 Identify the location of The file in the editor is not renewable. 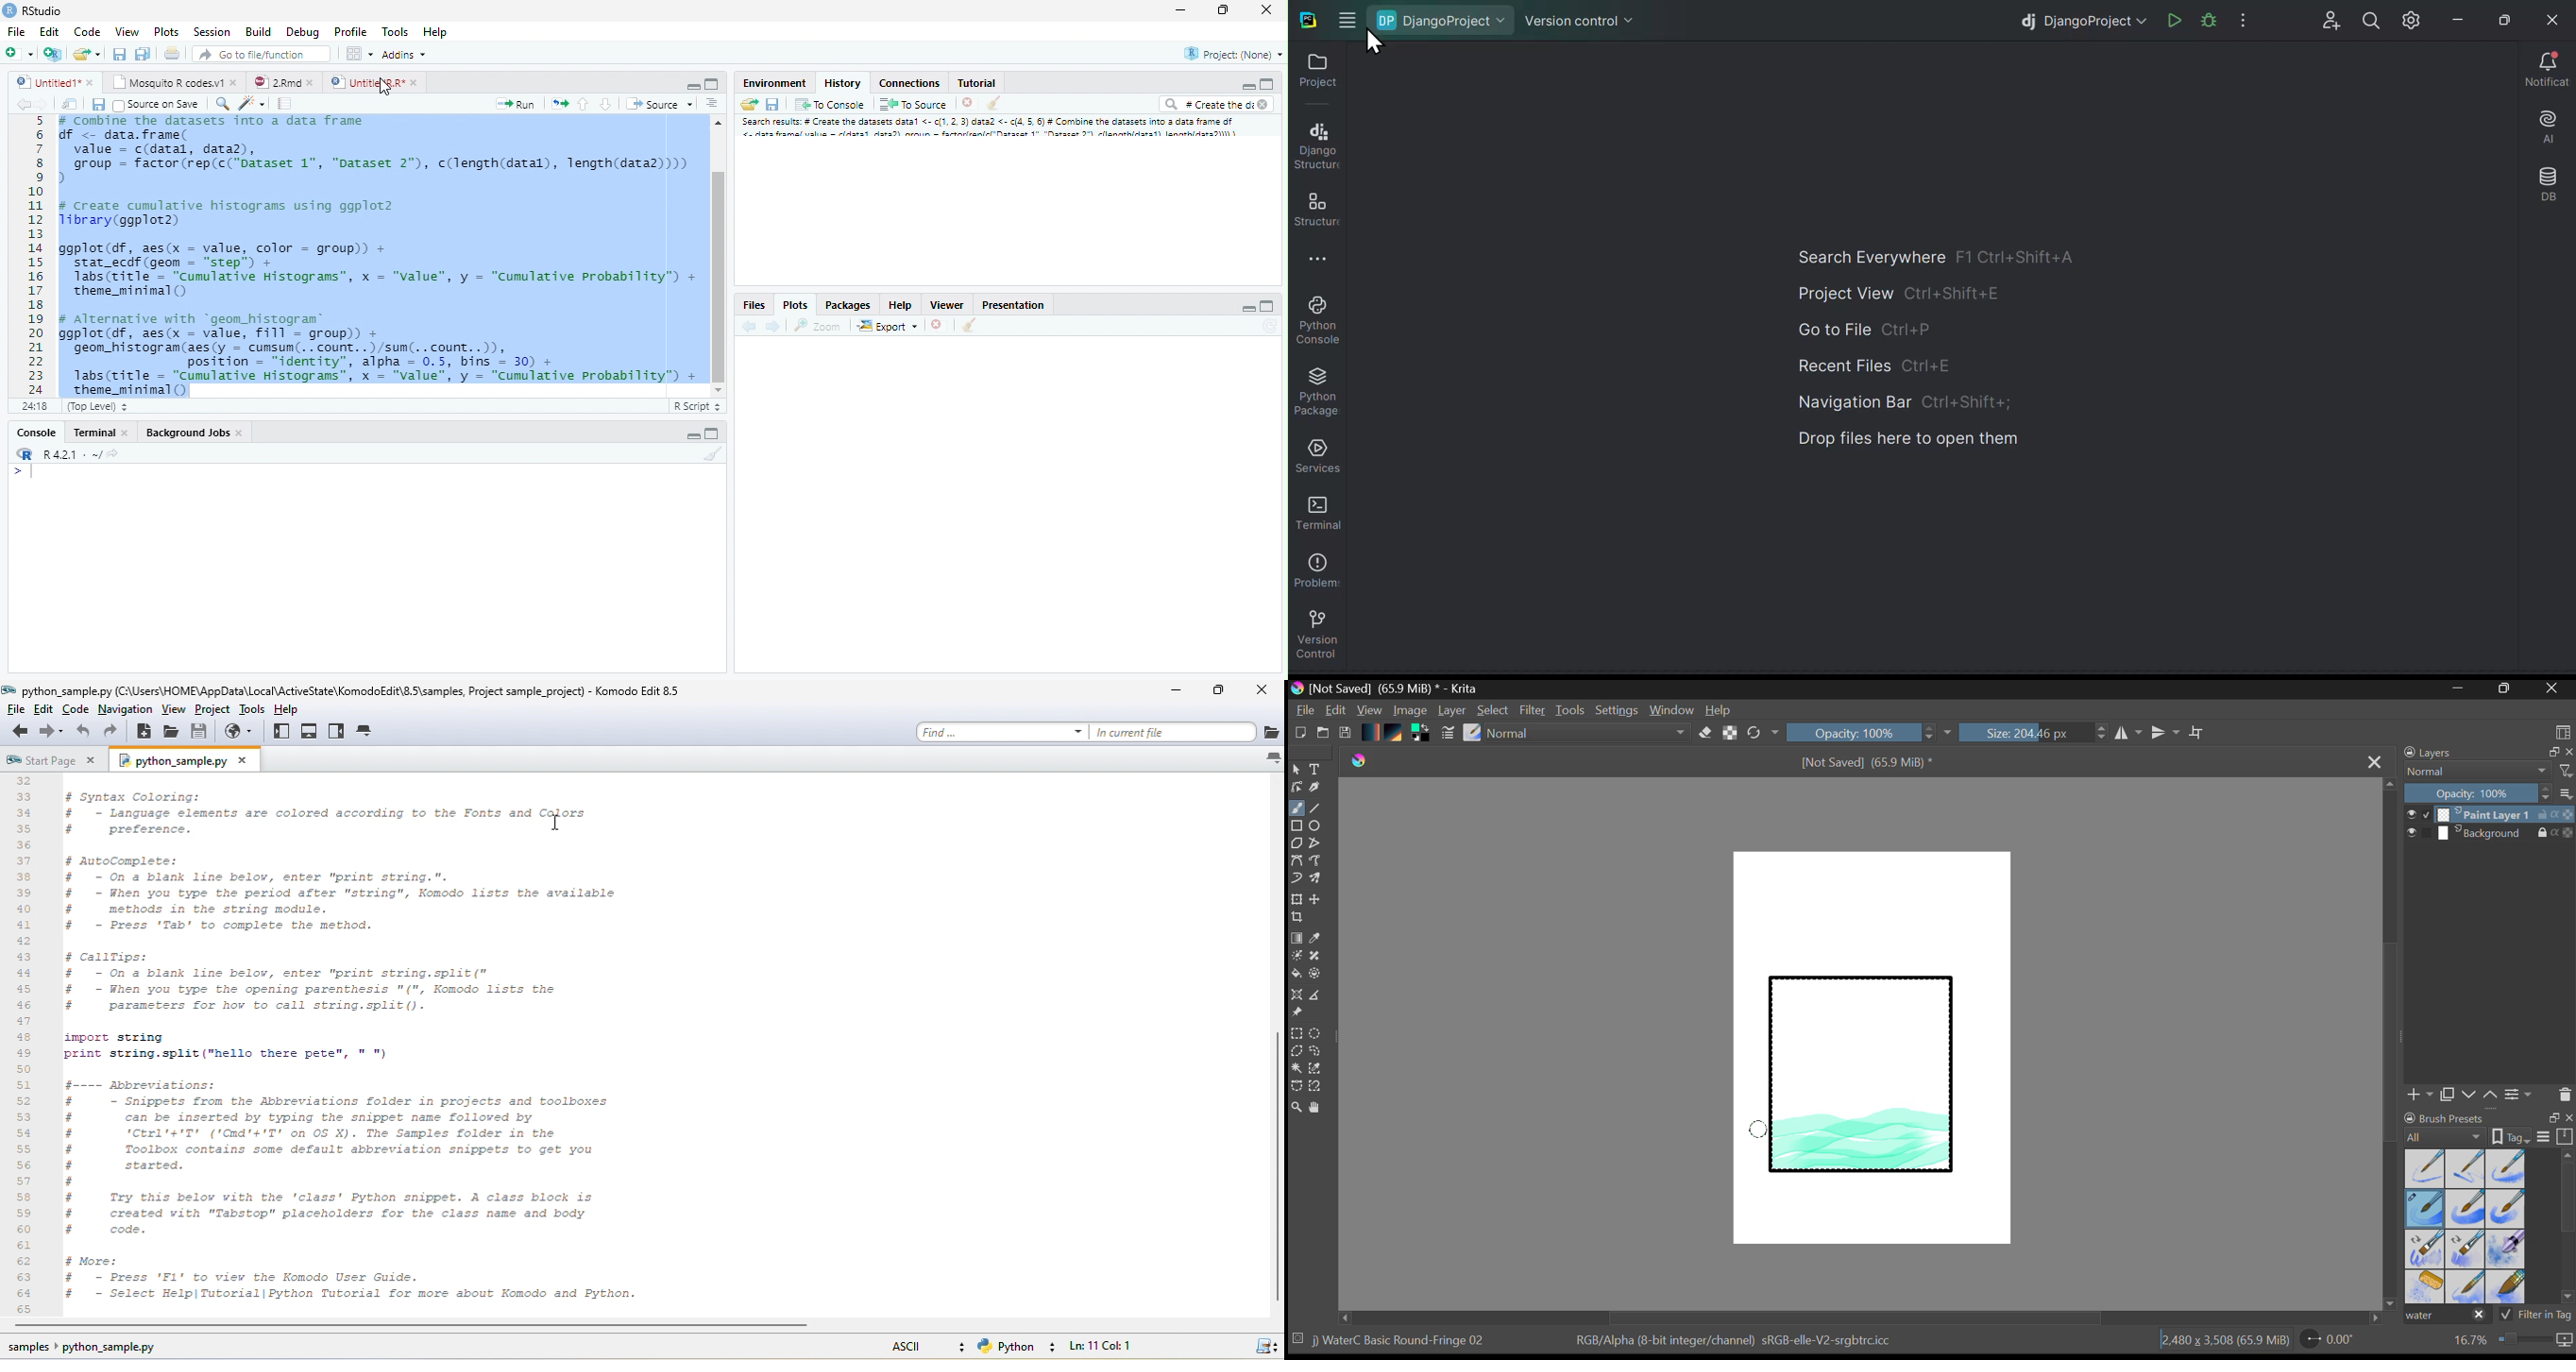
(2208, 17).